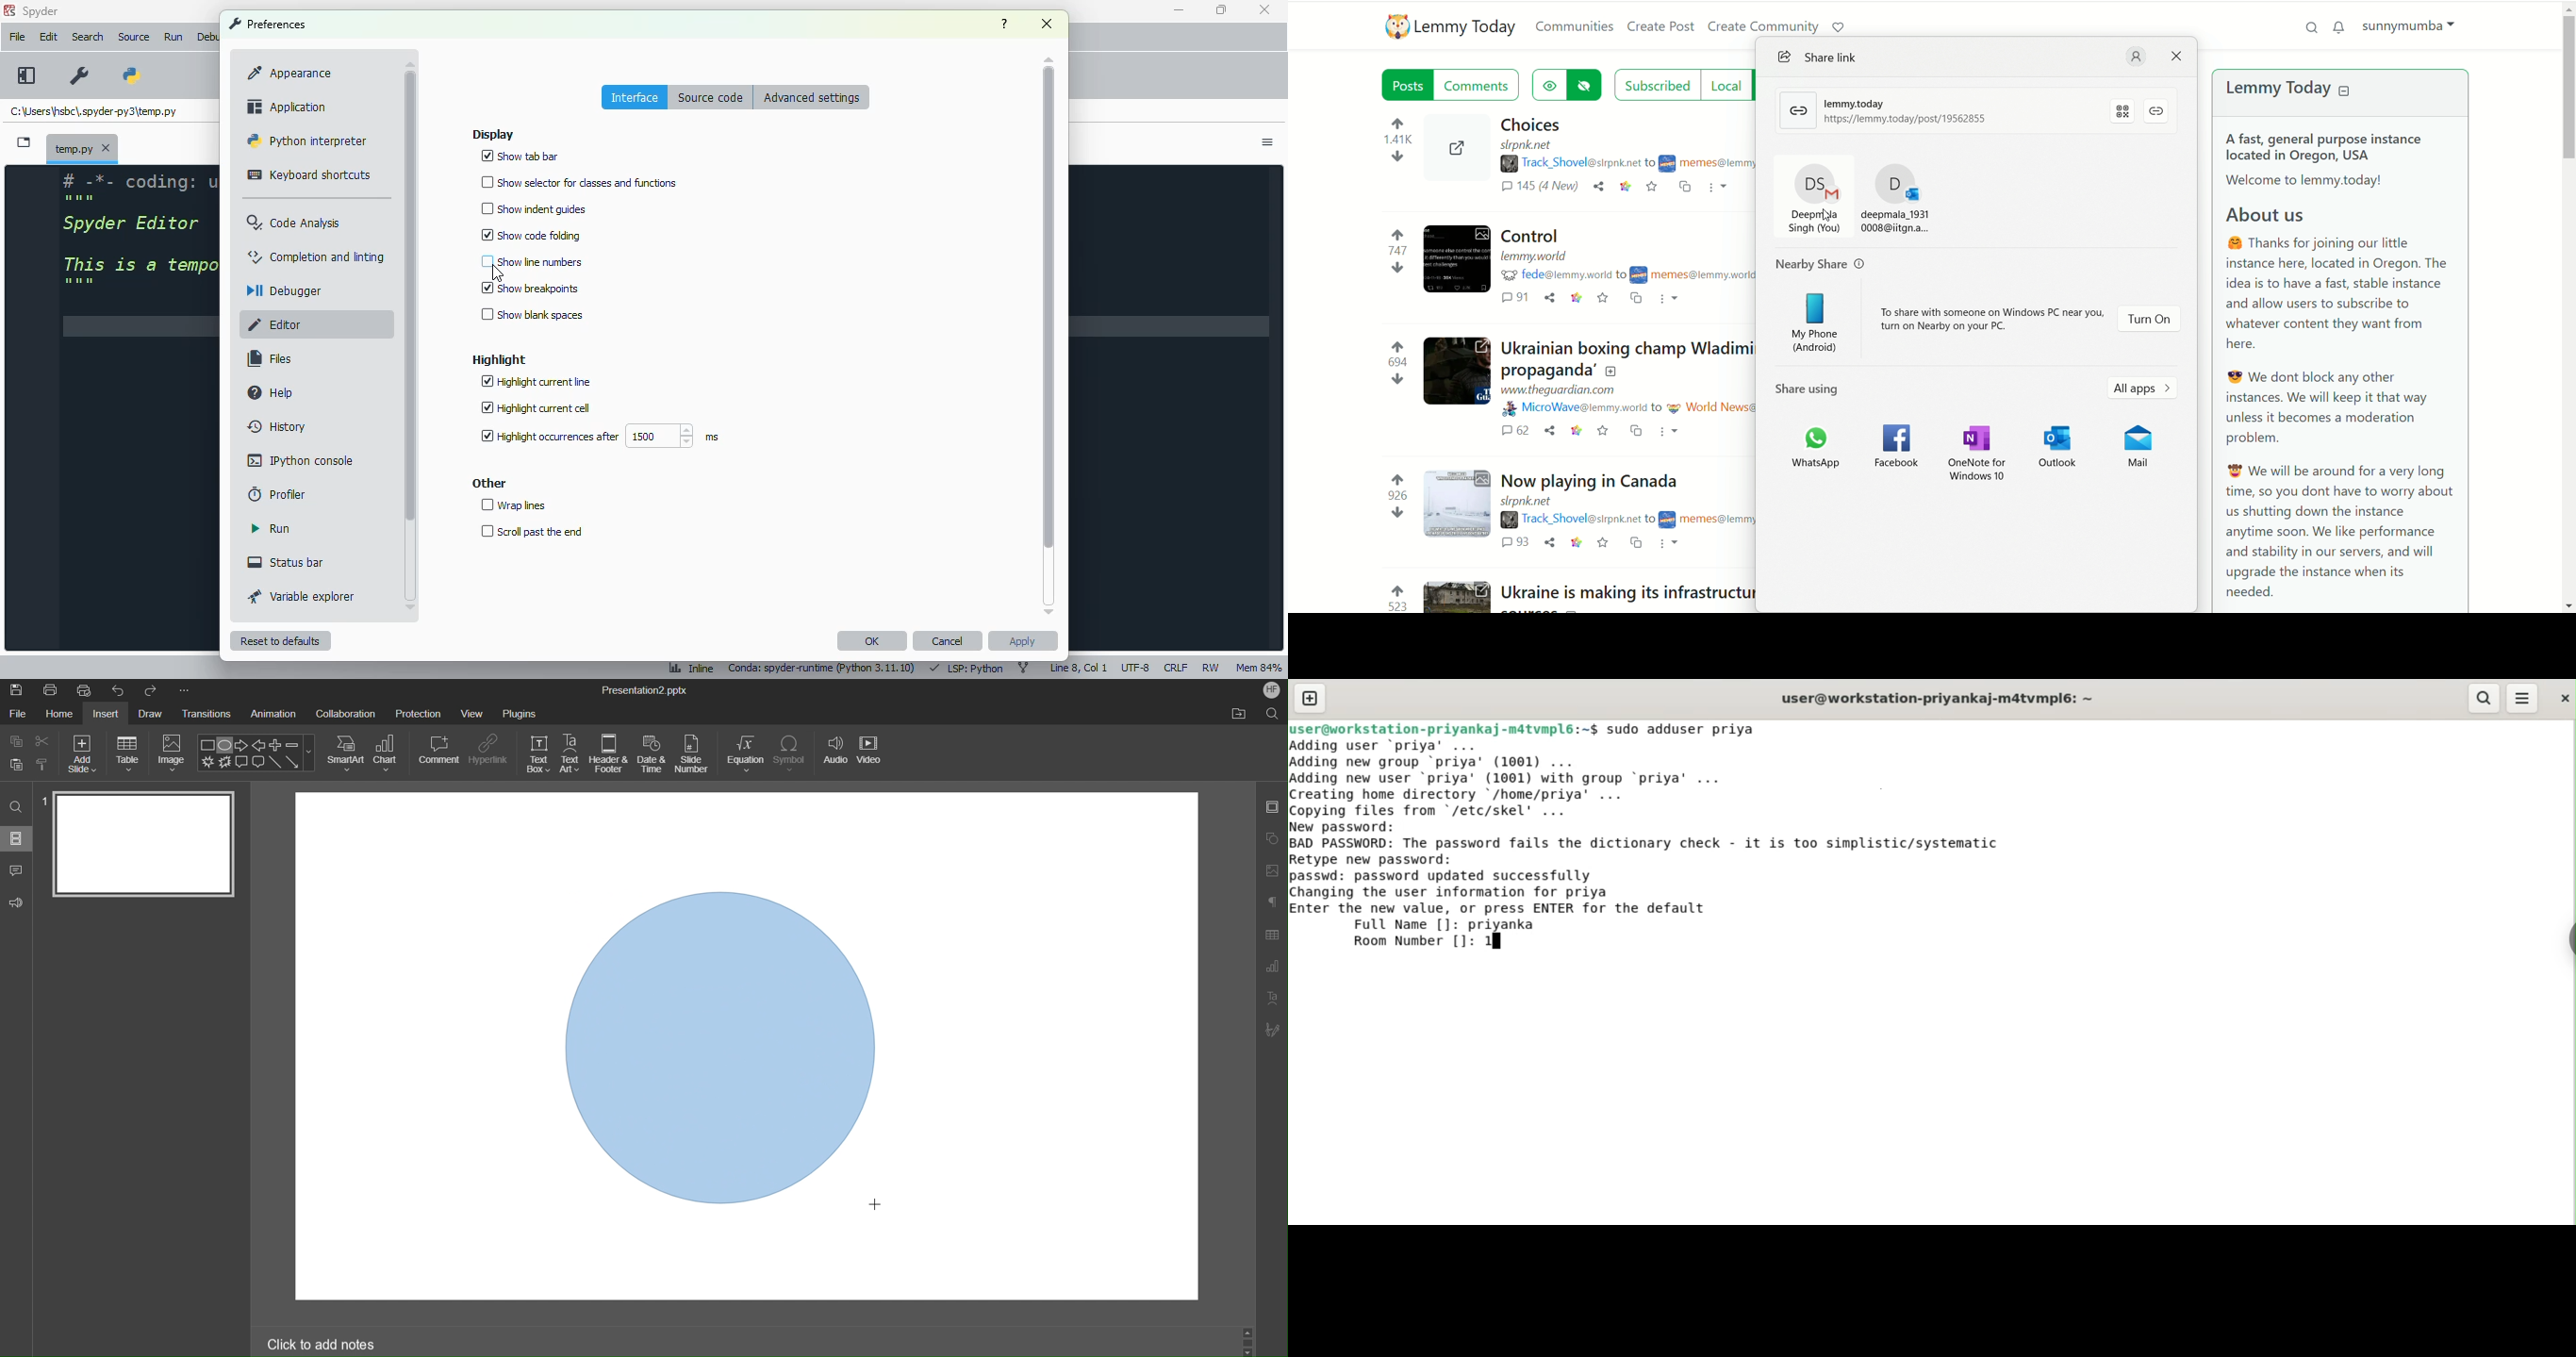 The width and height of the screenshot is (2576, 1372). Describe the element at coordinates (287, 290) in the screenshot. I see `debugger` at that location.